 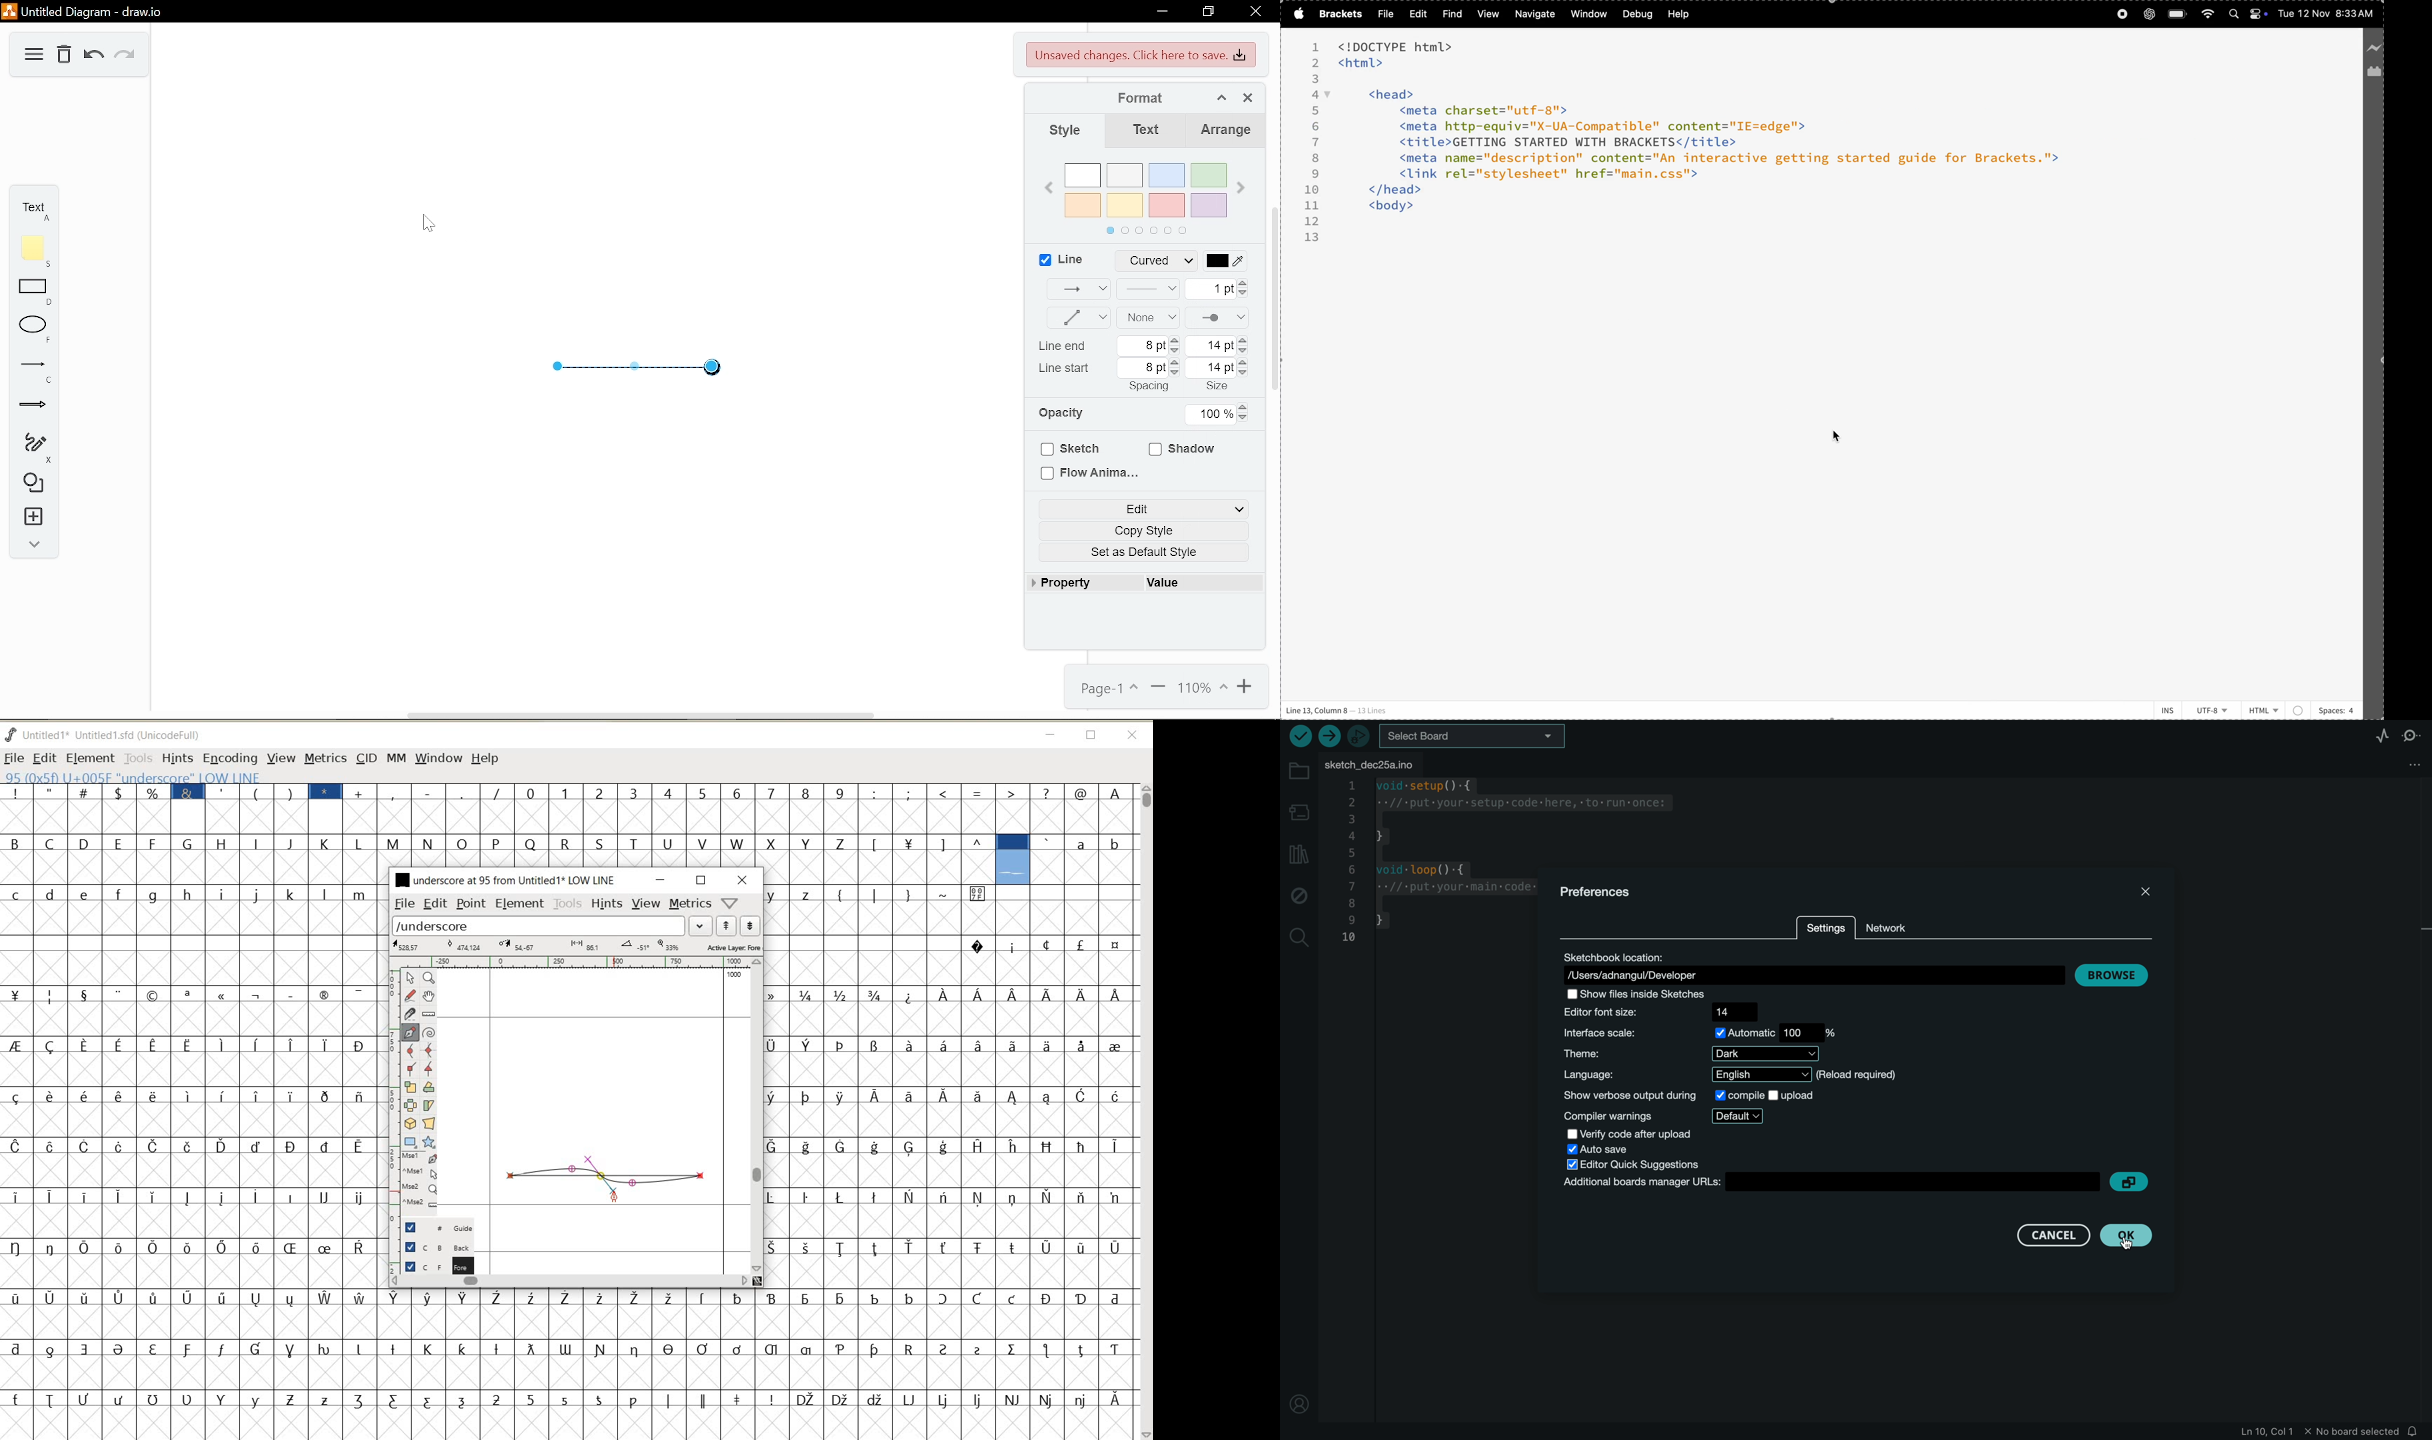 I want to click on Minimize, so click(x=1160, y=11).